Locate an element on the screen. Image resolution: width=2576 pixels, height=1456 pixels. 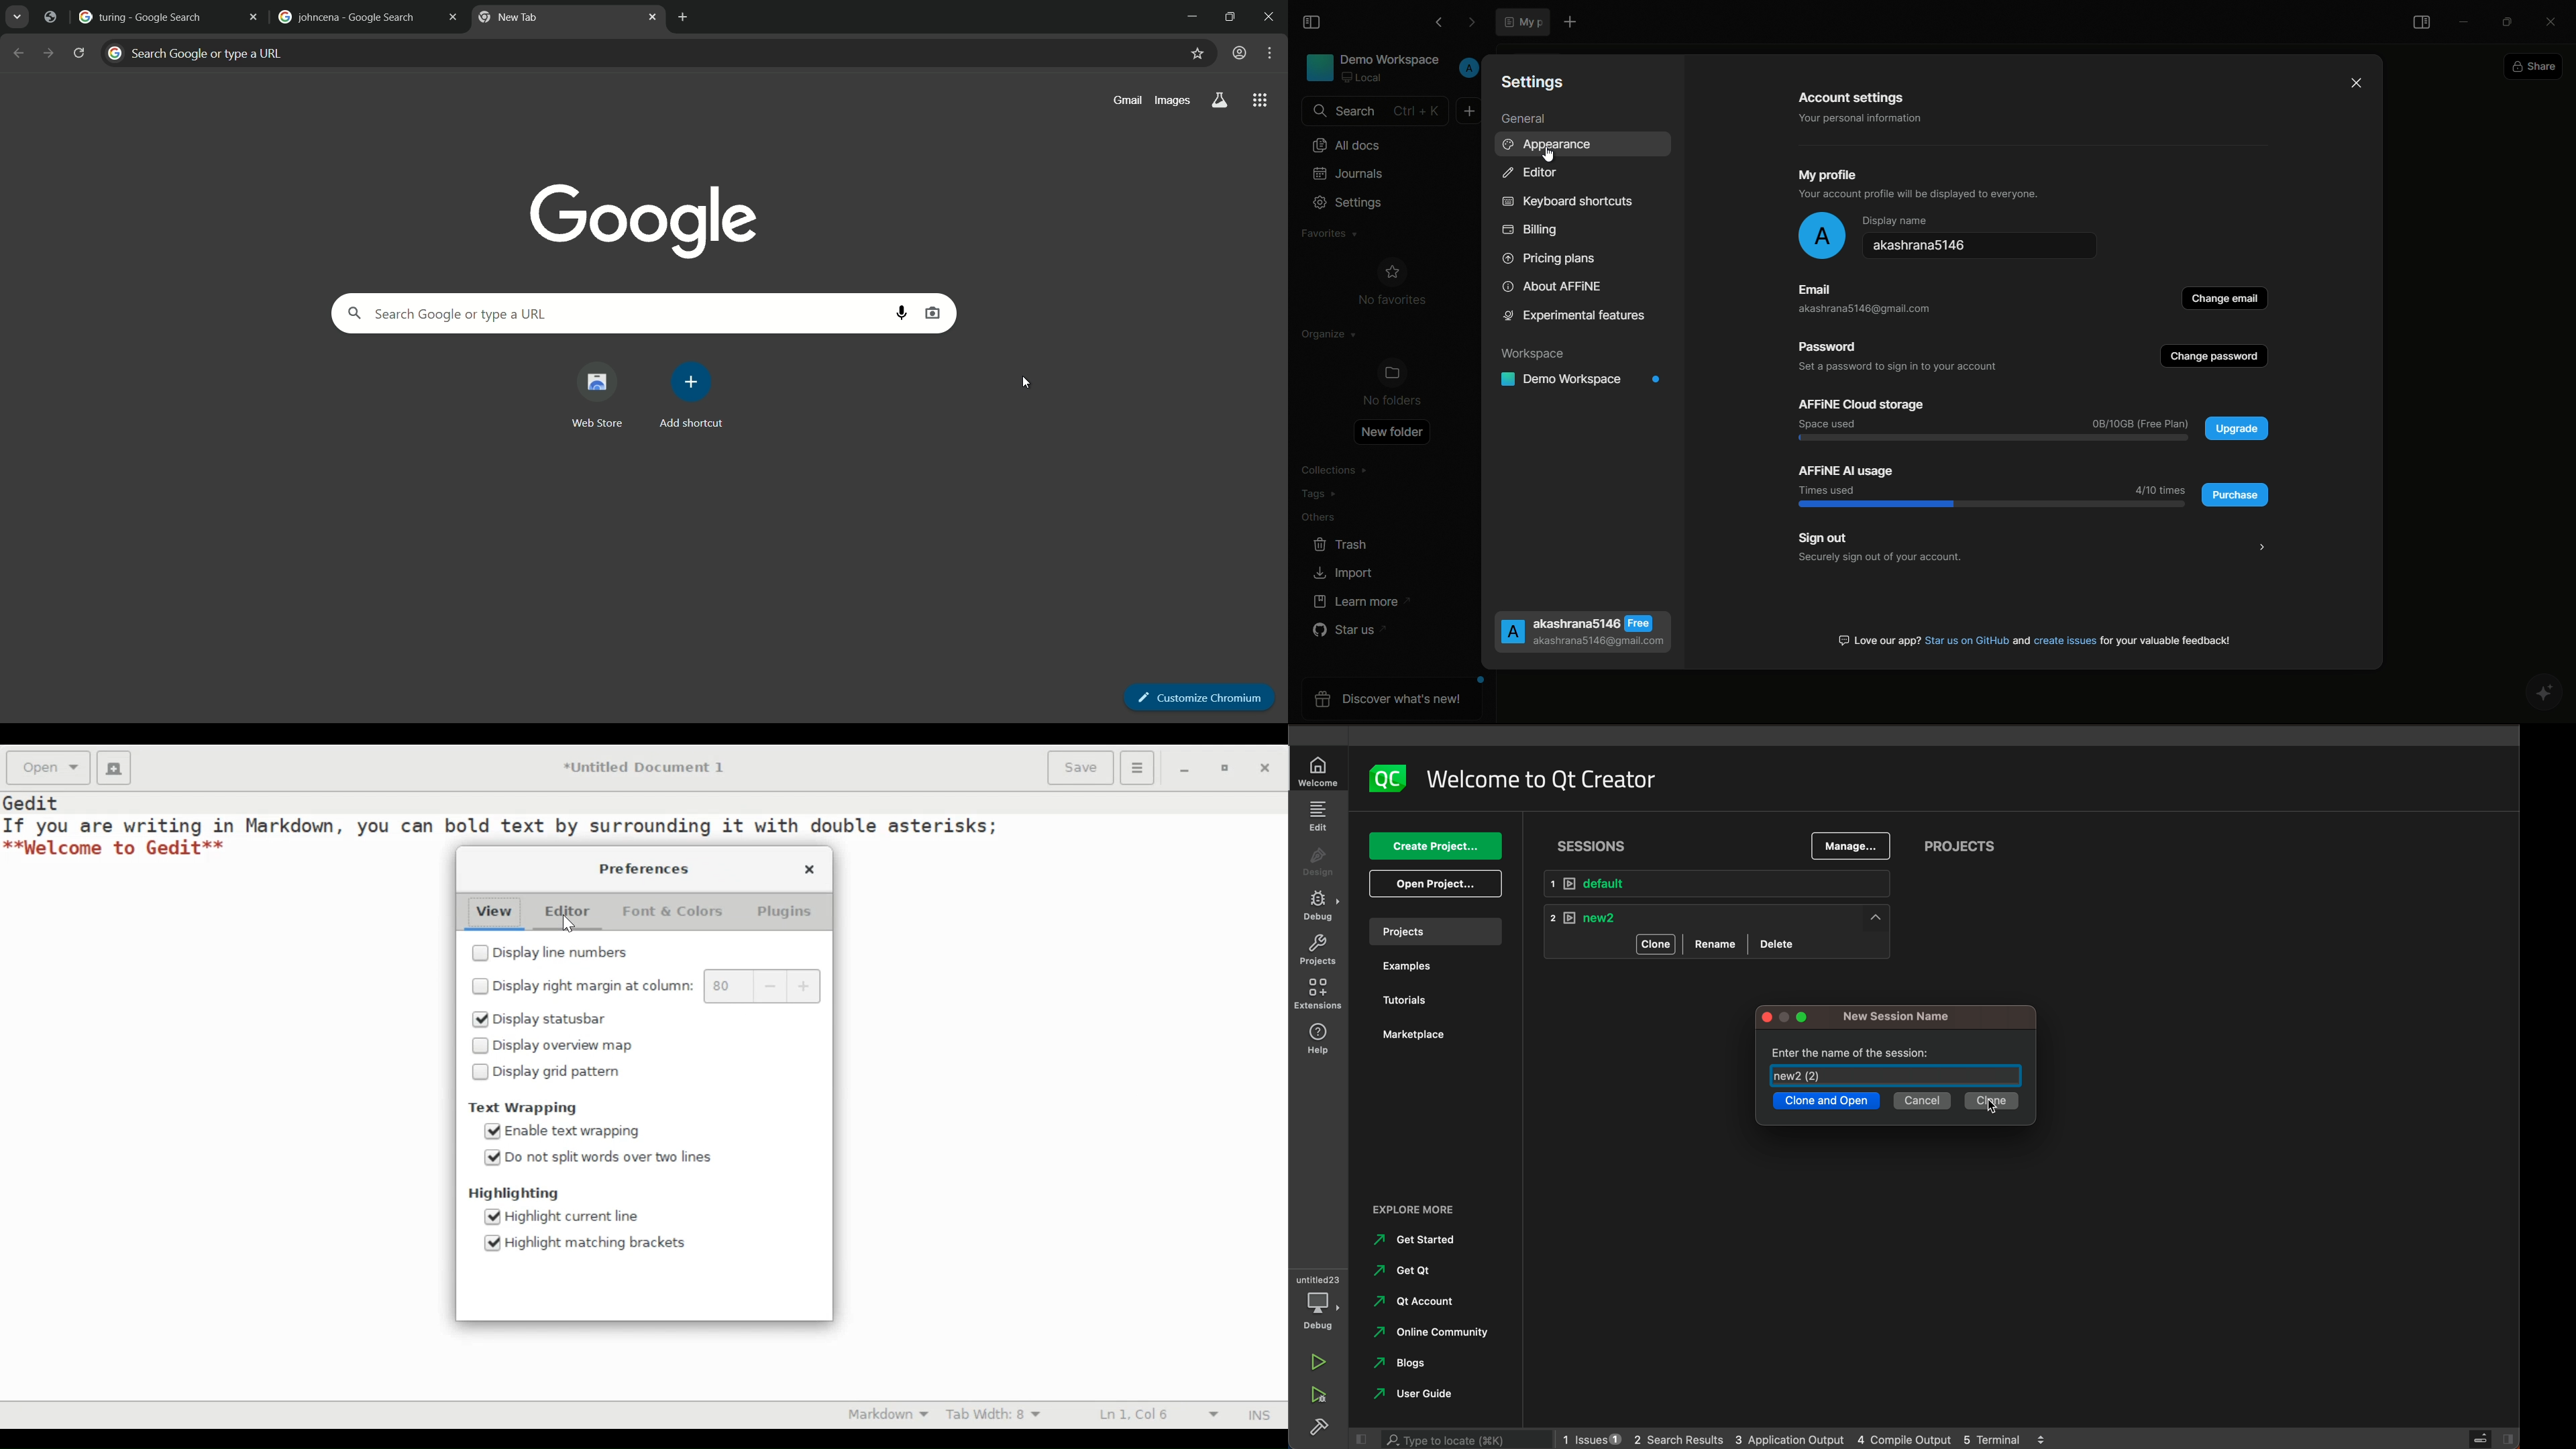
back is located at coordinates (1438, 23).